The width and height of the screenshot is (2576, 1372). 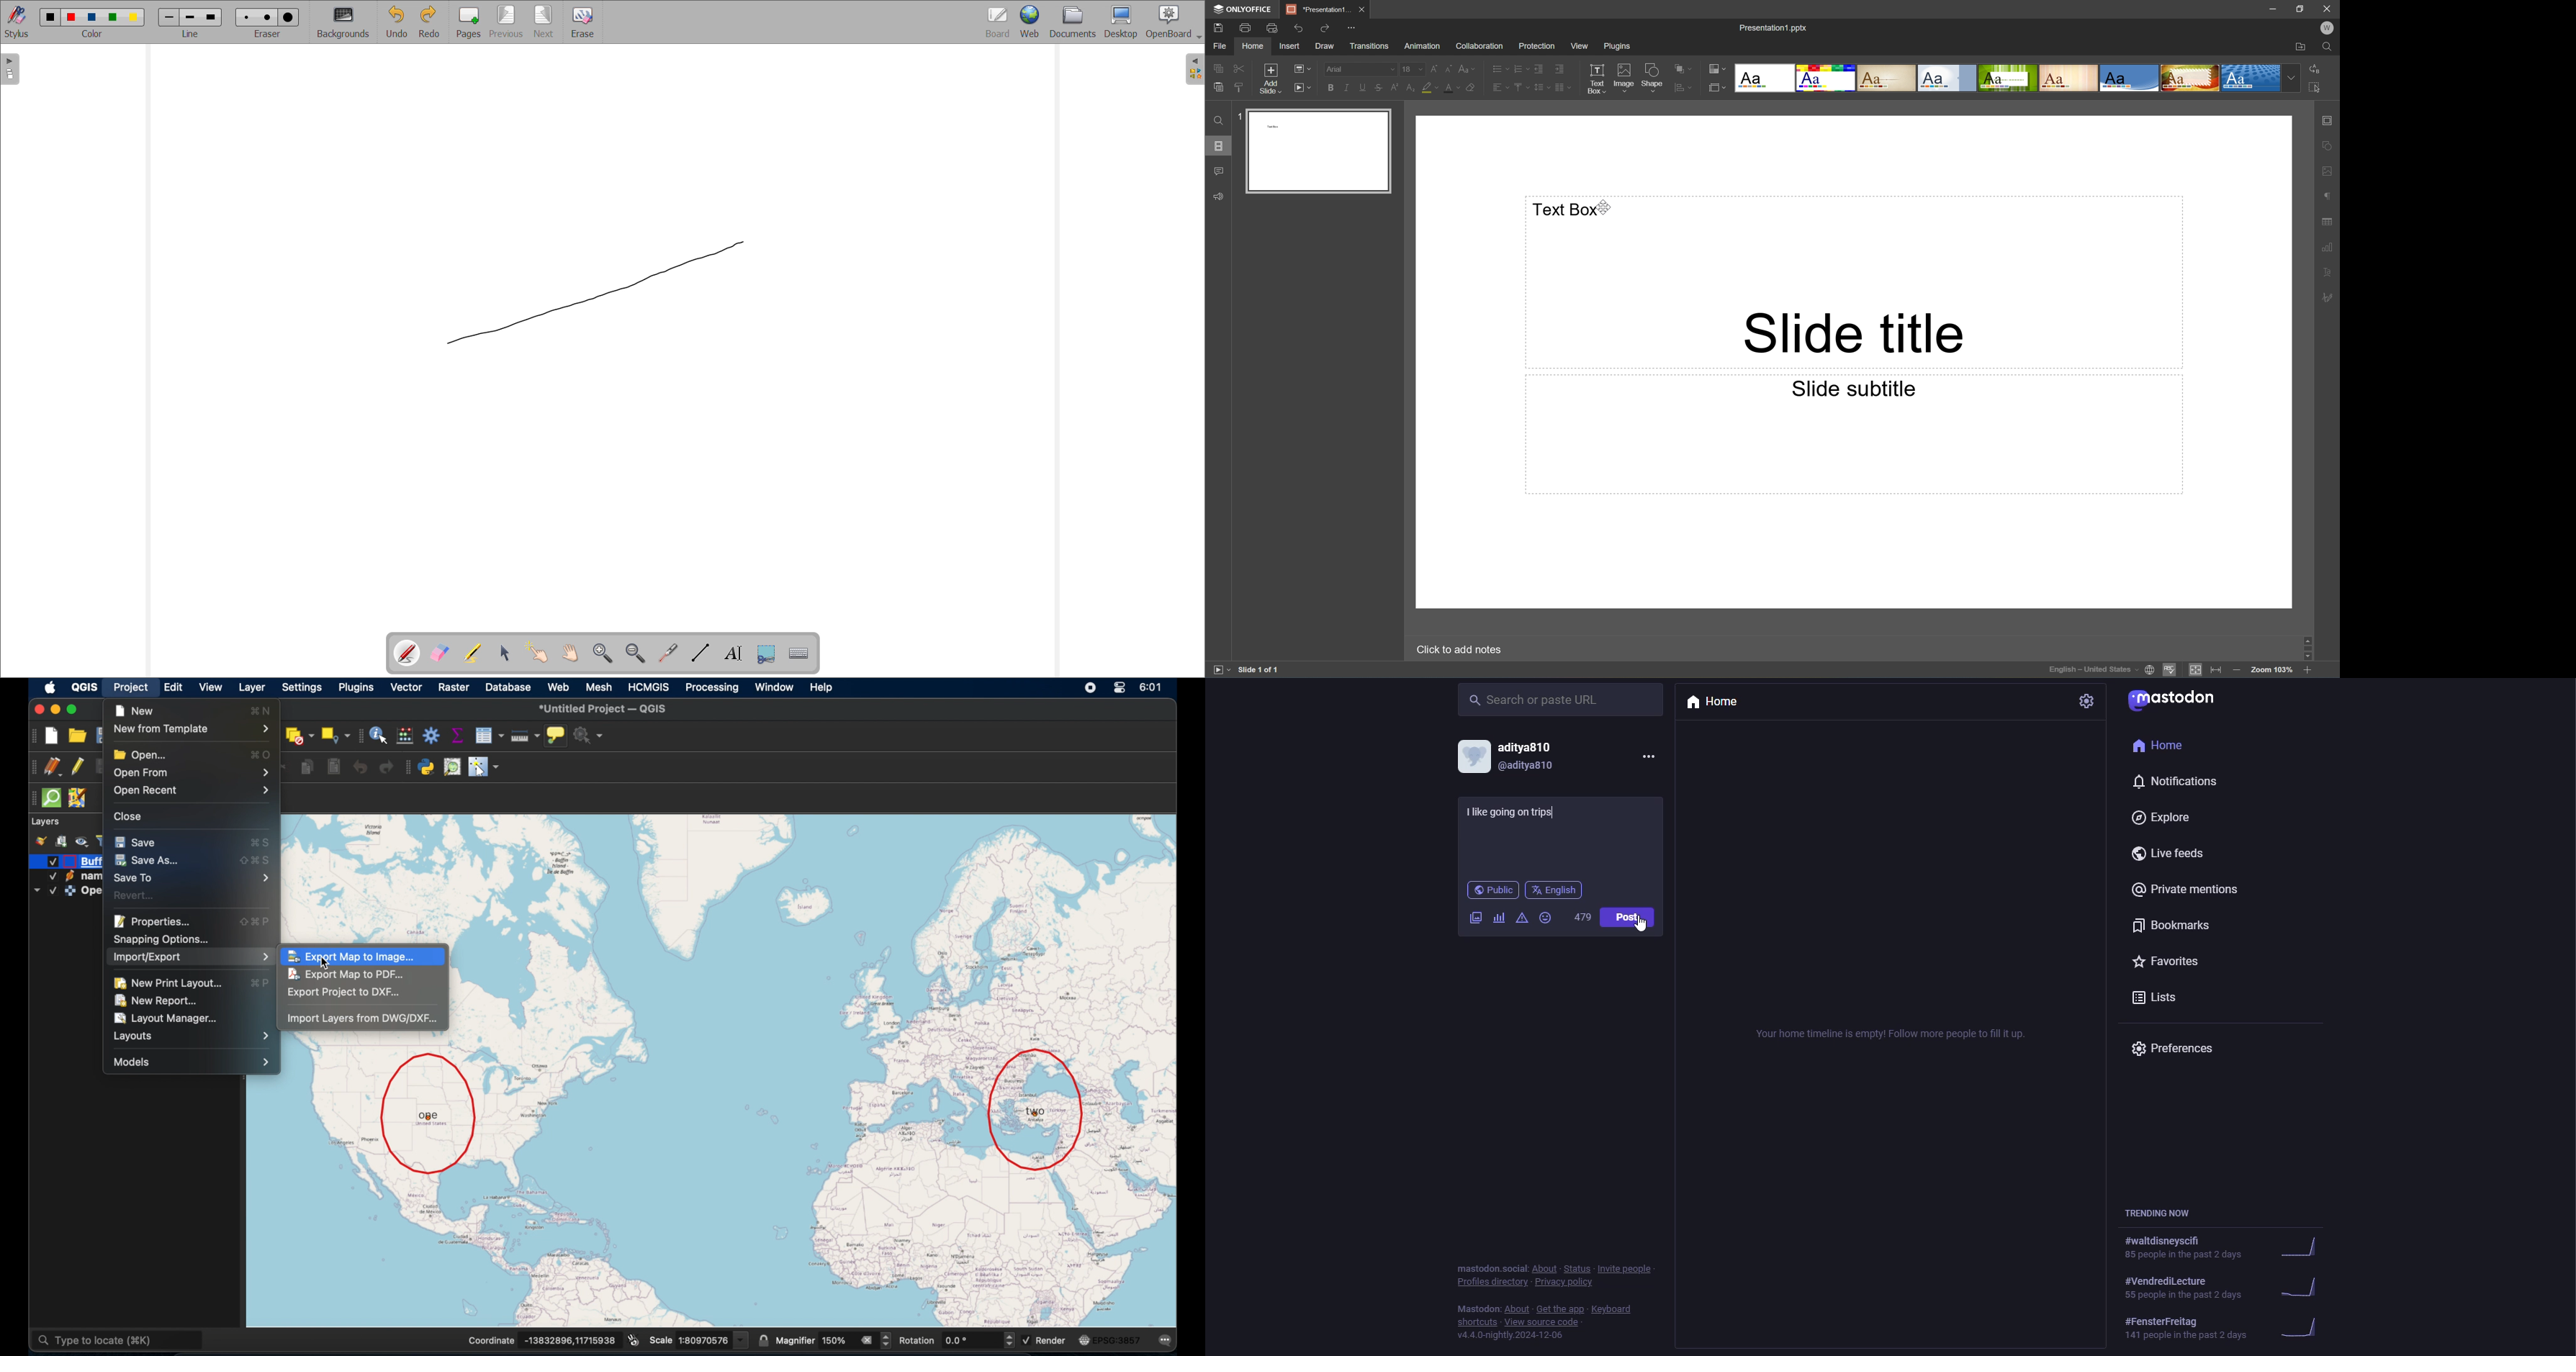 I want to click on fun fact, so click(x=1536, y=821).